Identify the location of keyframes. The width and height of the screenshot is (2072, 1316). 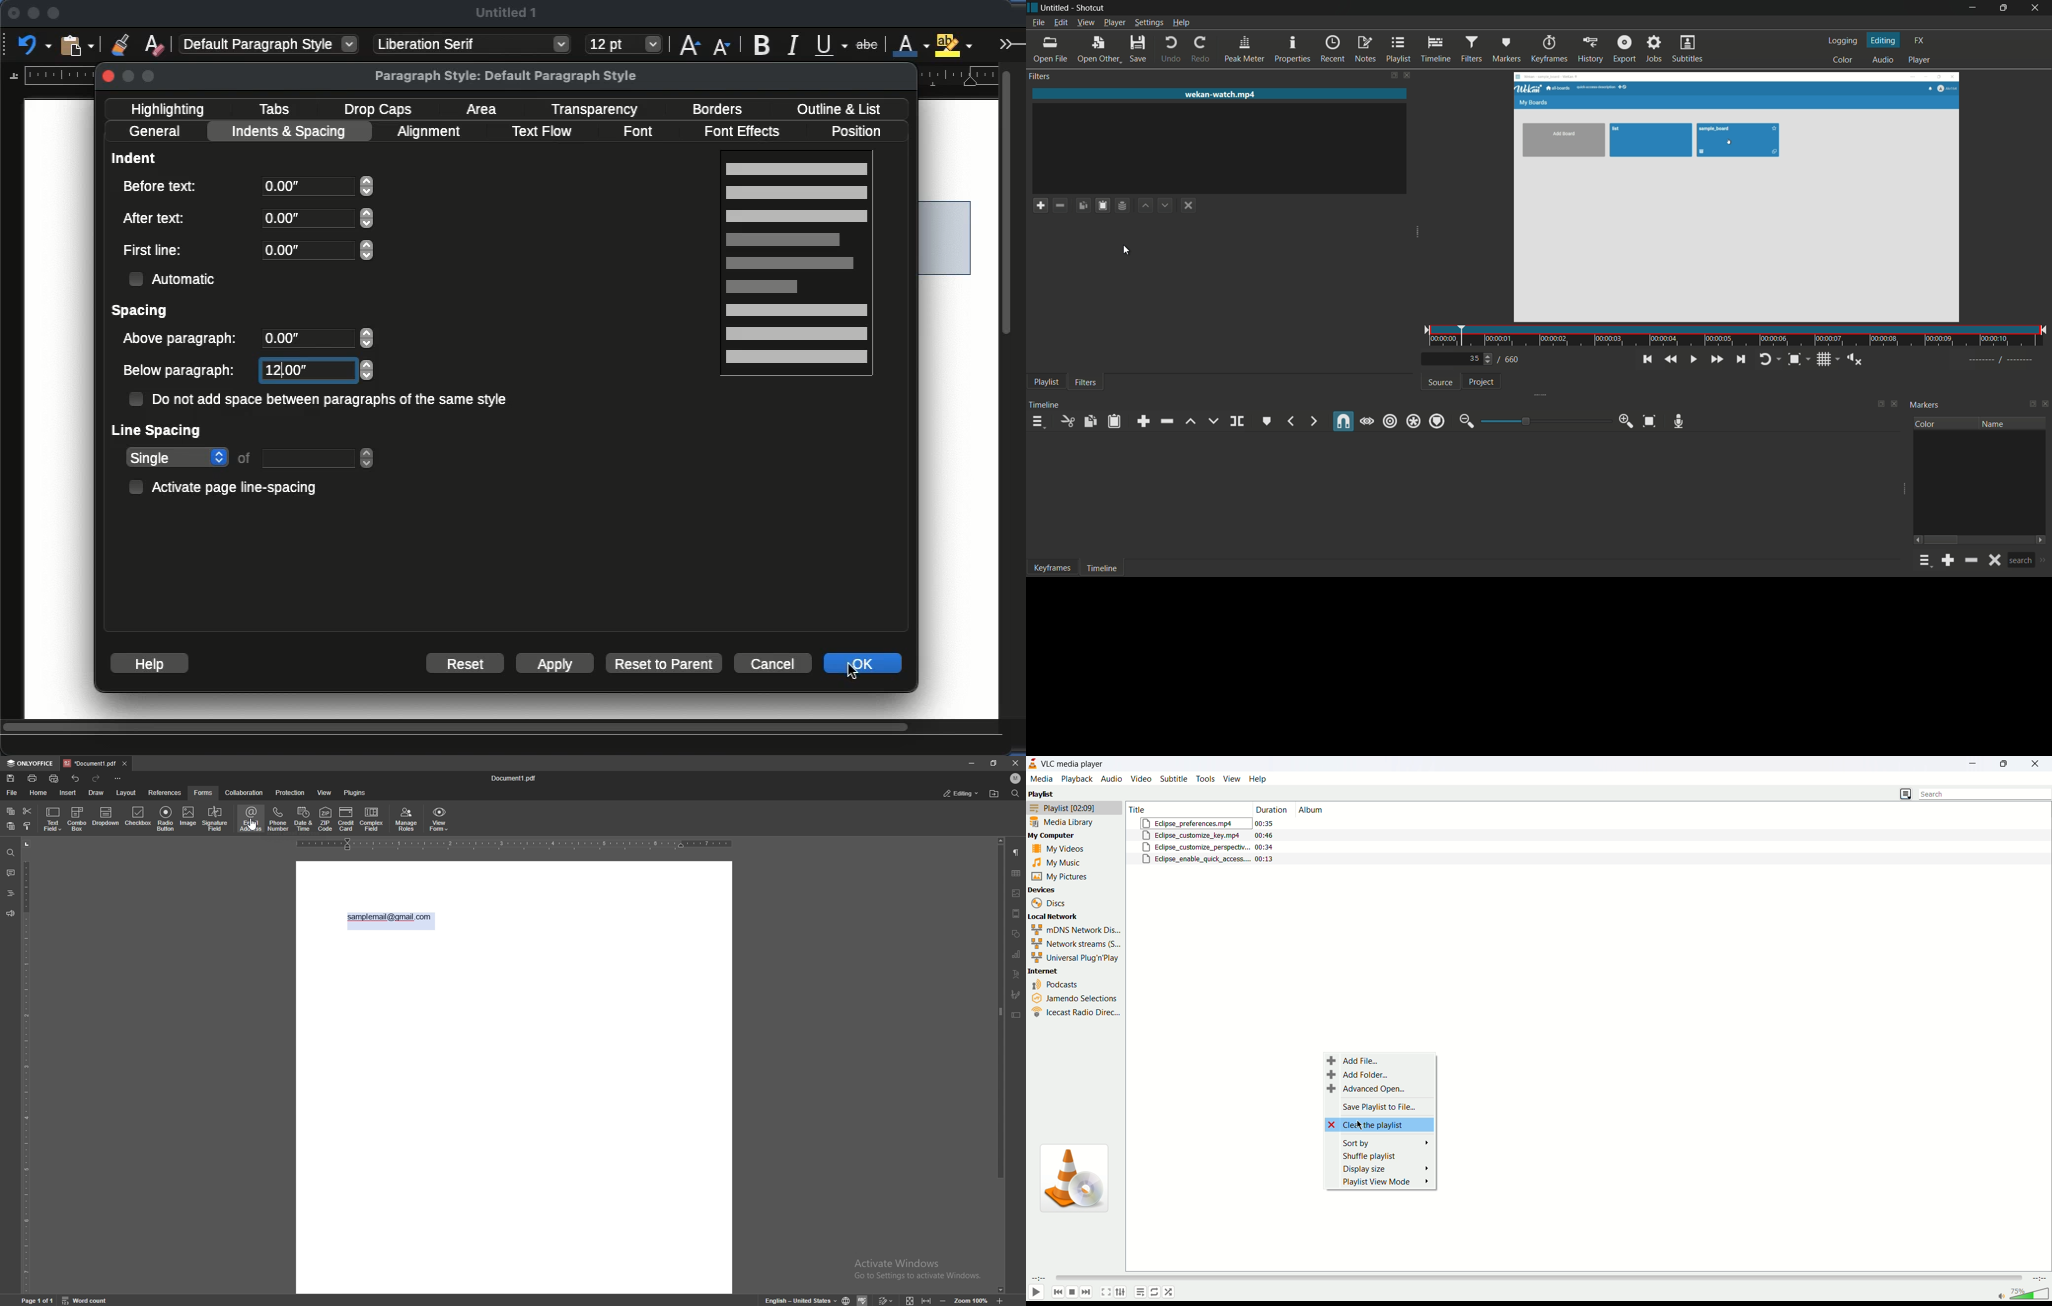
(1053, 567).